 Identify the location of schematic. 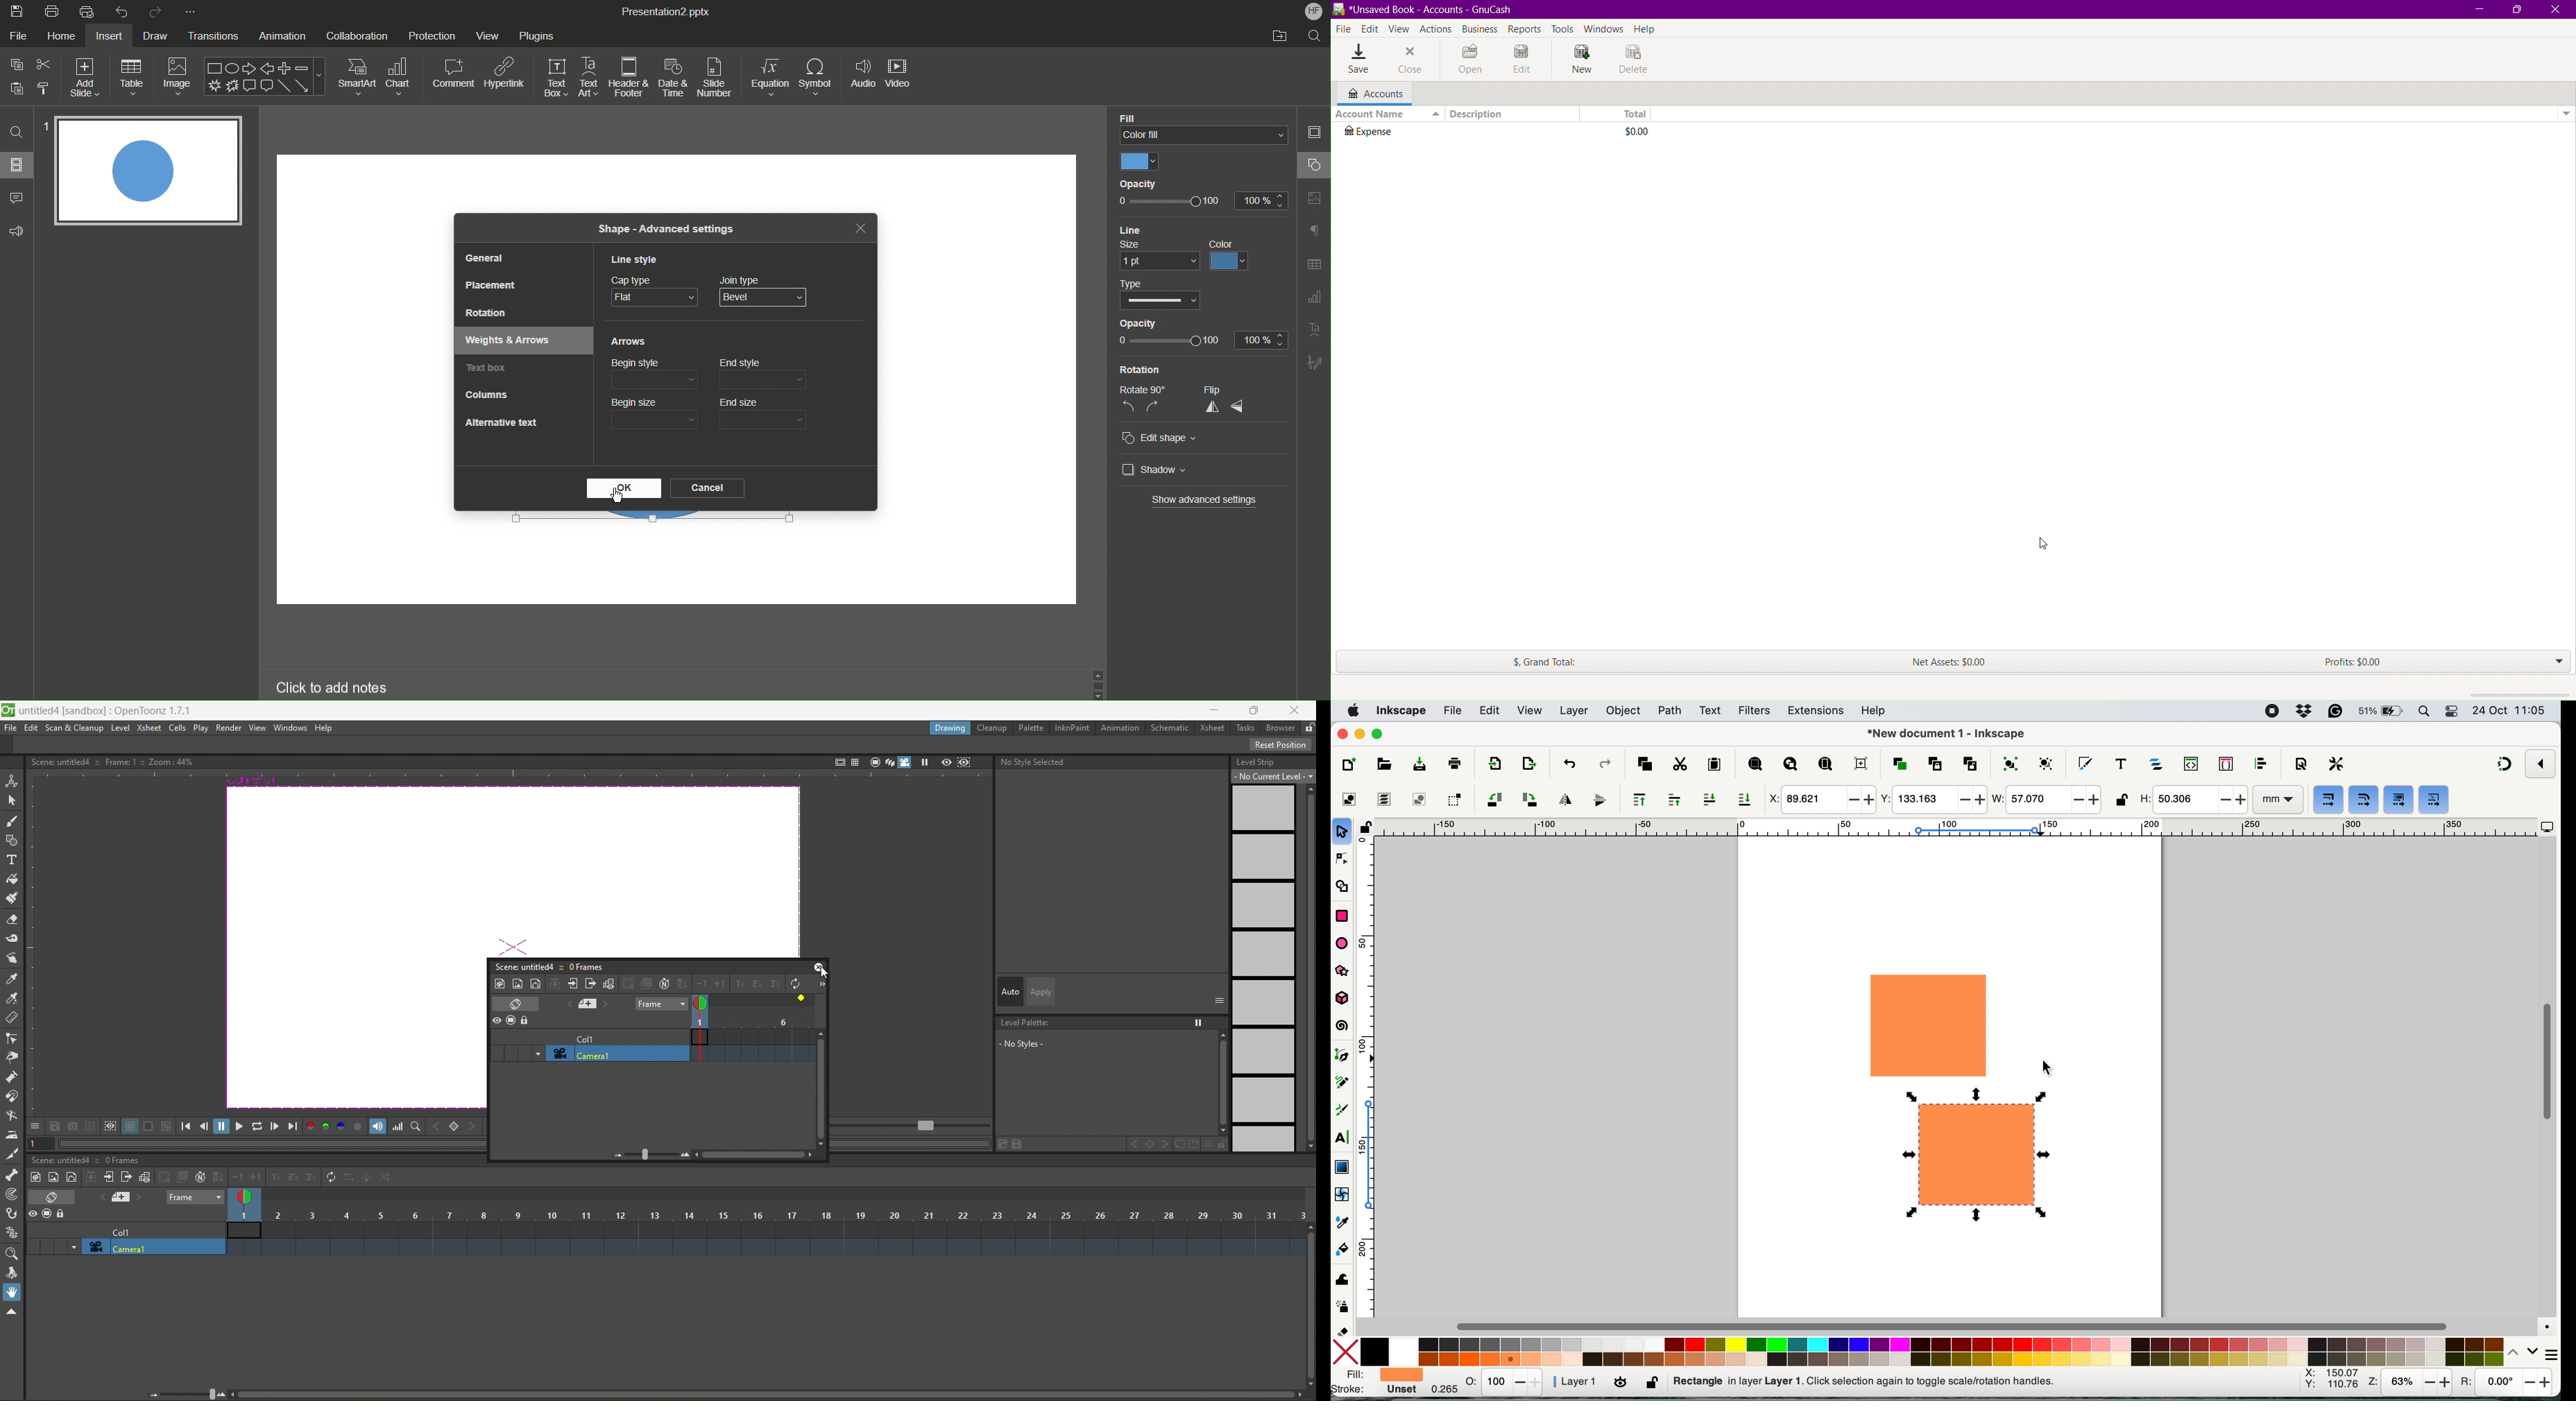
(1173, 729).